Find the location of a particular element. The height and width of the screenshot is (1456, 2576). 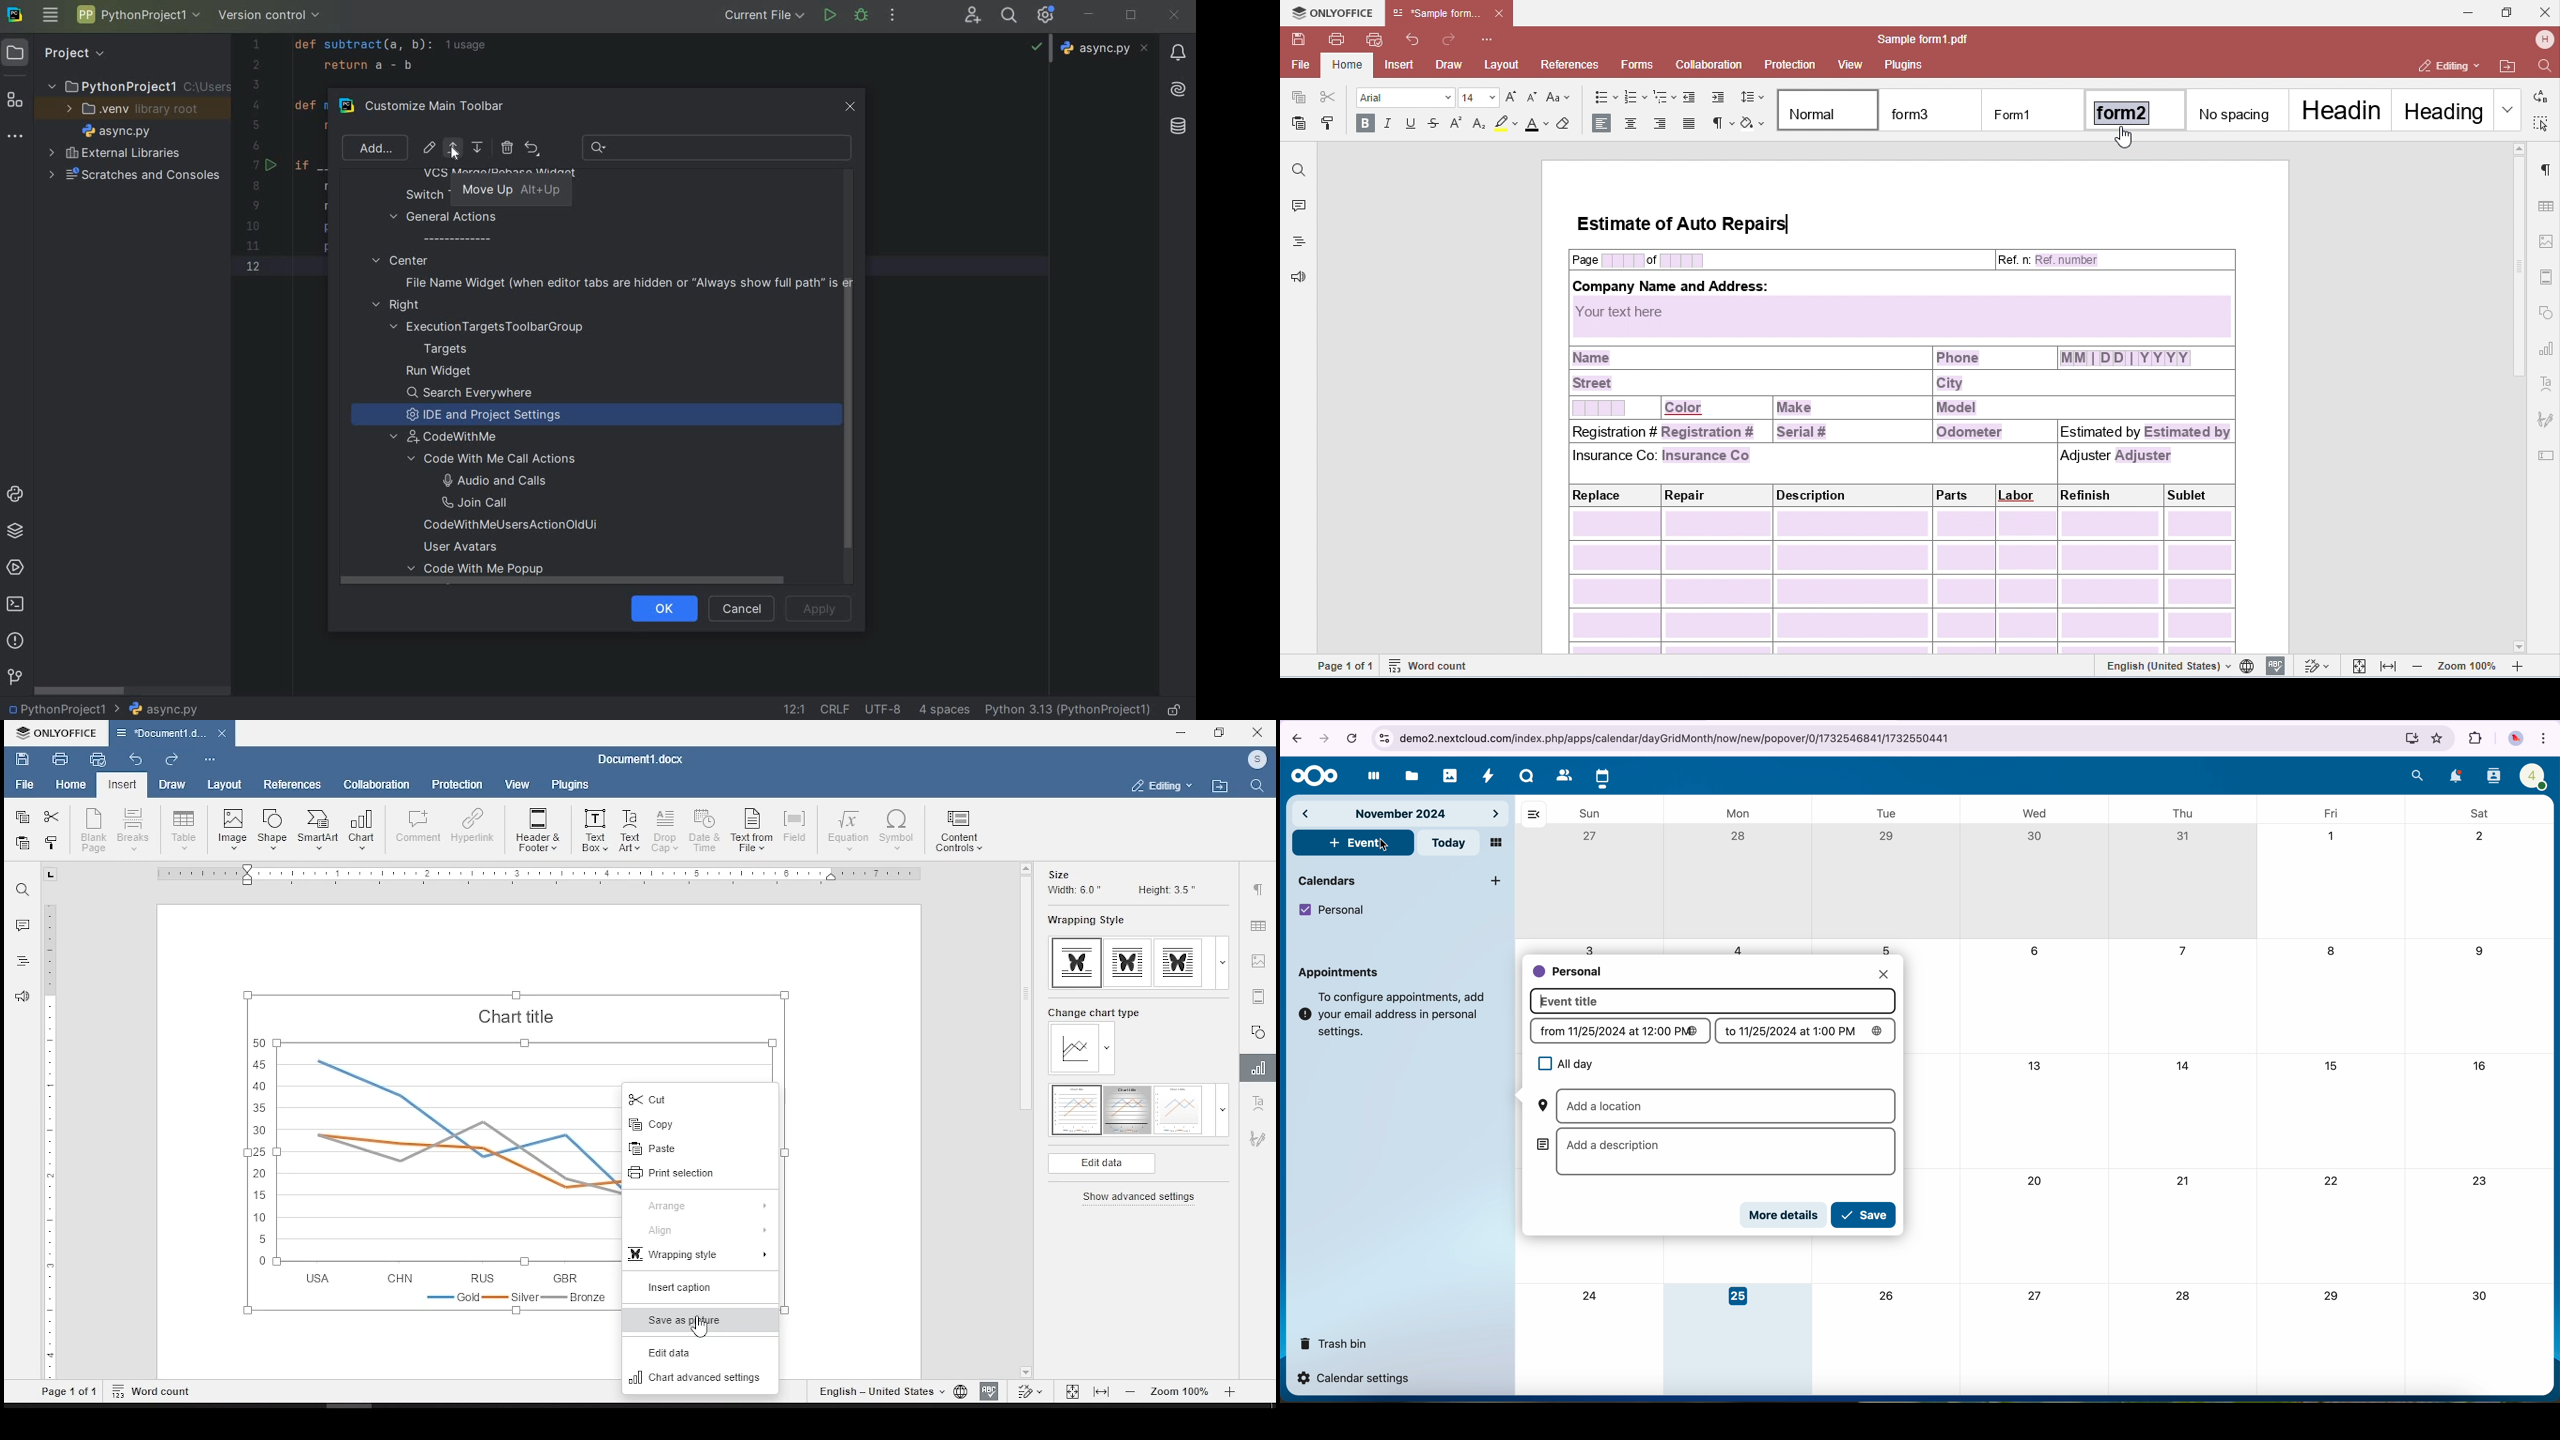

14 is located at coordinates (2186, 1067).